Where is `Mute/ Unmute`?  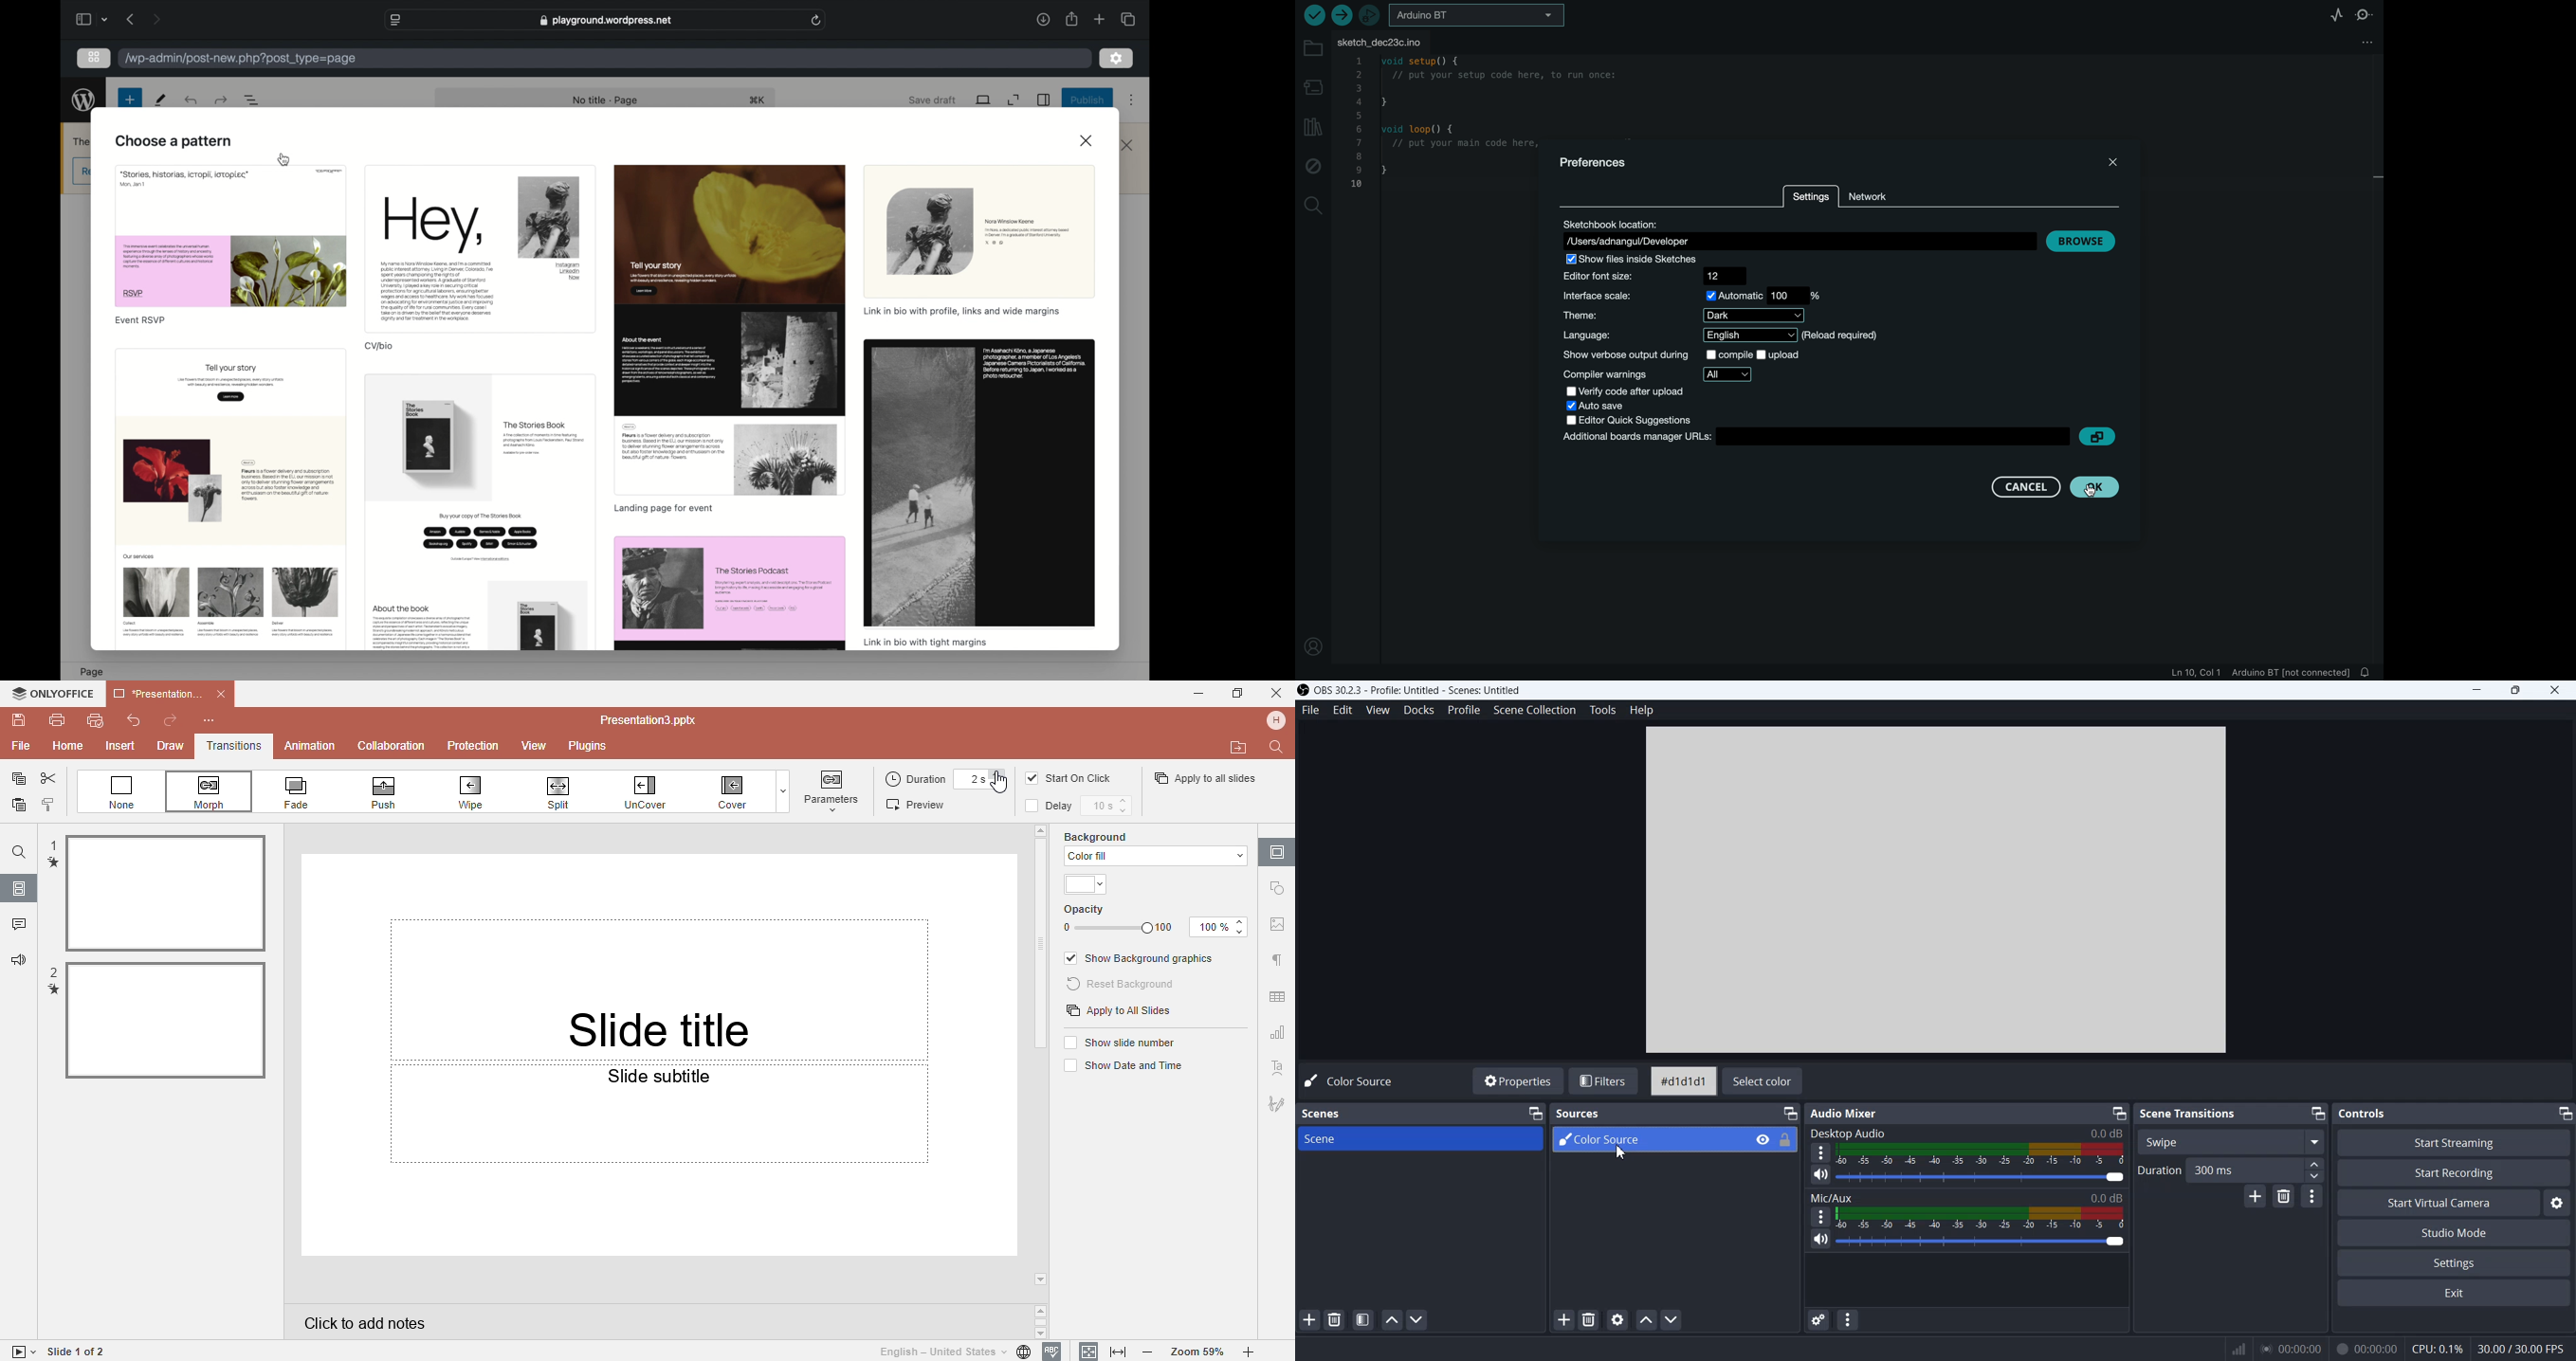 Mute/ Unmute is located at coordinates (1820, 1240).